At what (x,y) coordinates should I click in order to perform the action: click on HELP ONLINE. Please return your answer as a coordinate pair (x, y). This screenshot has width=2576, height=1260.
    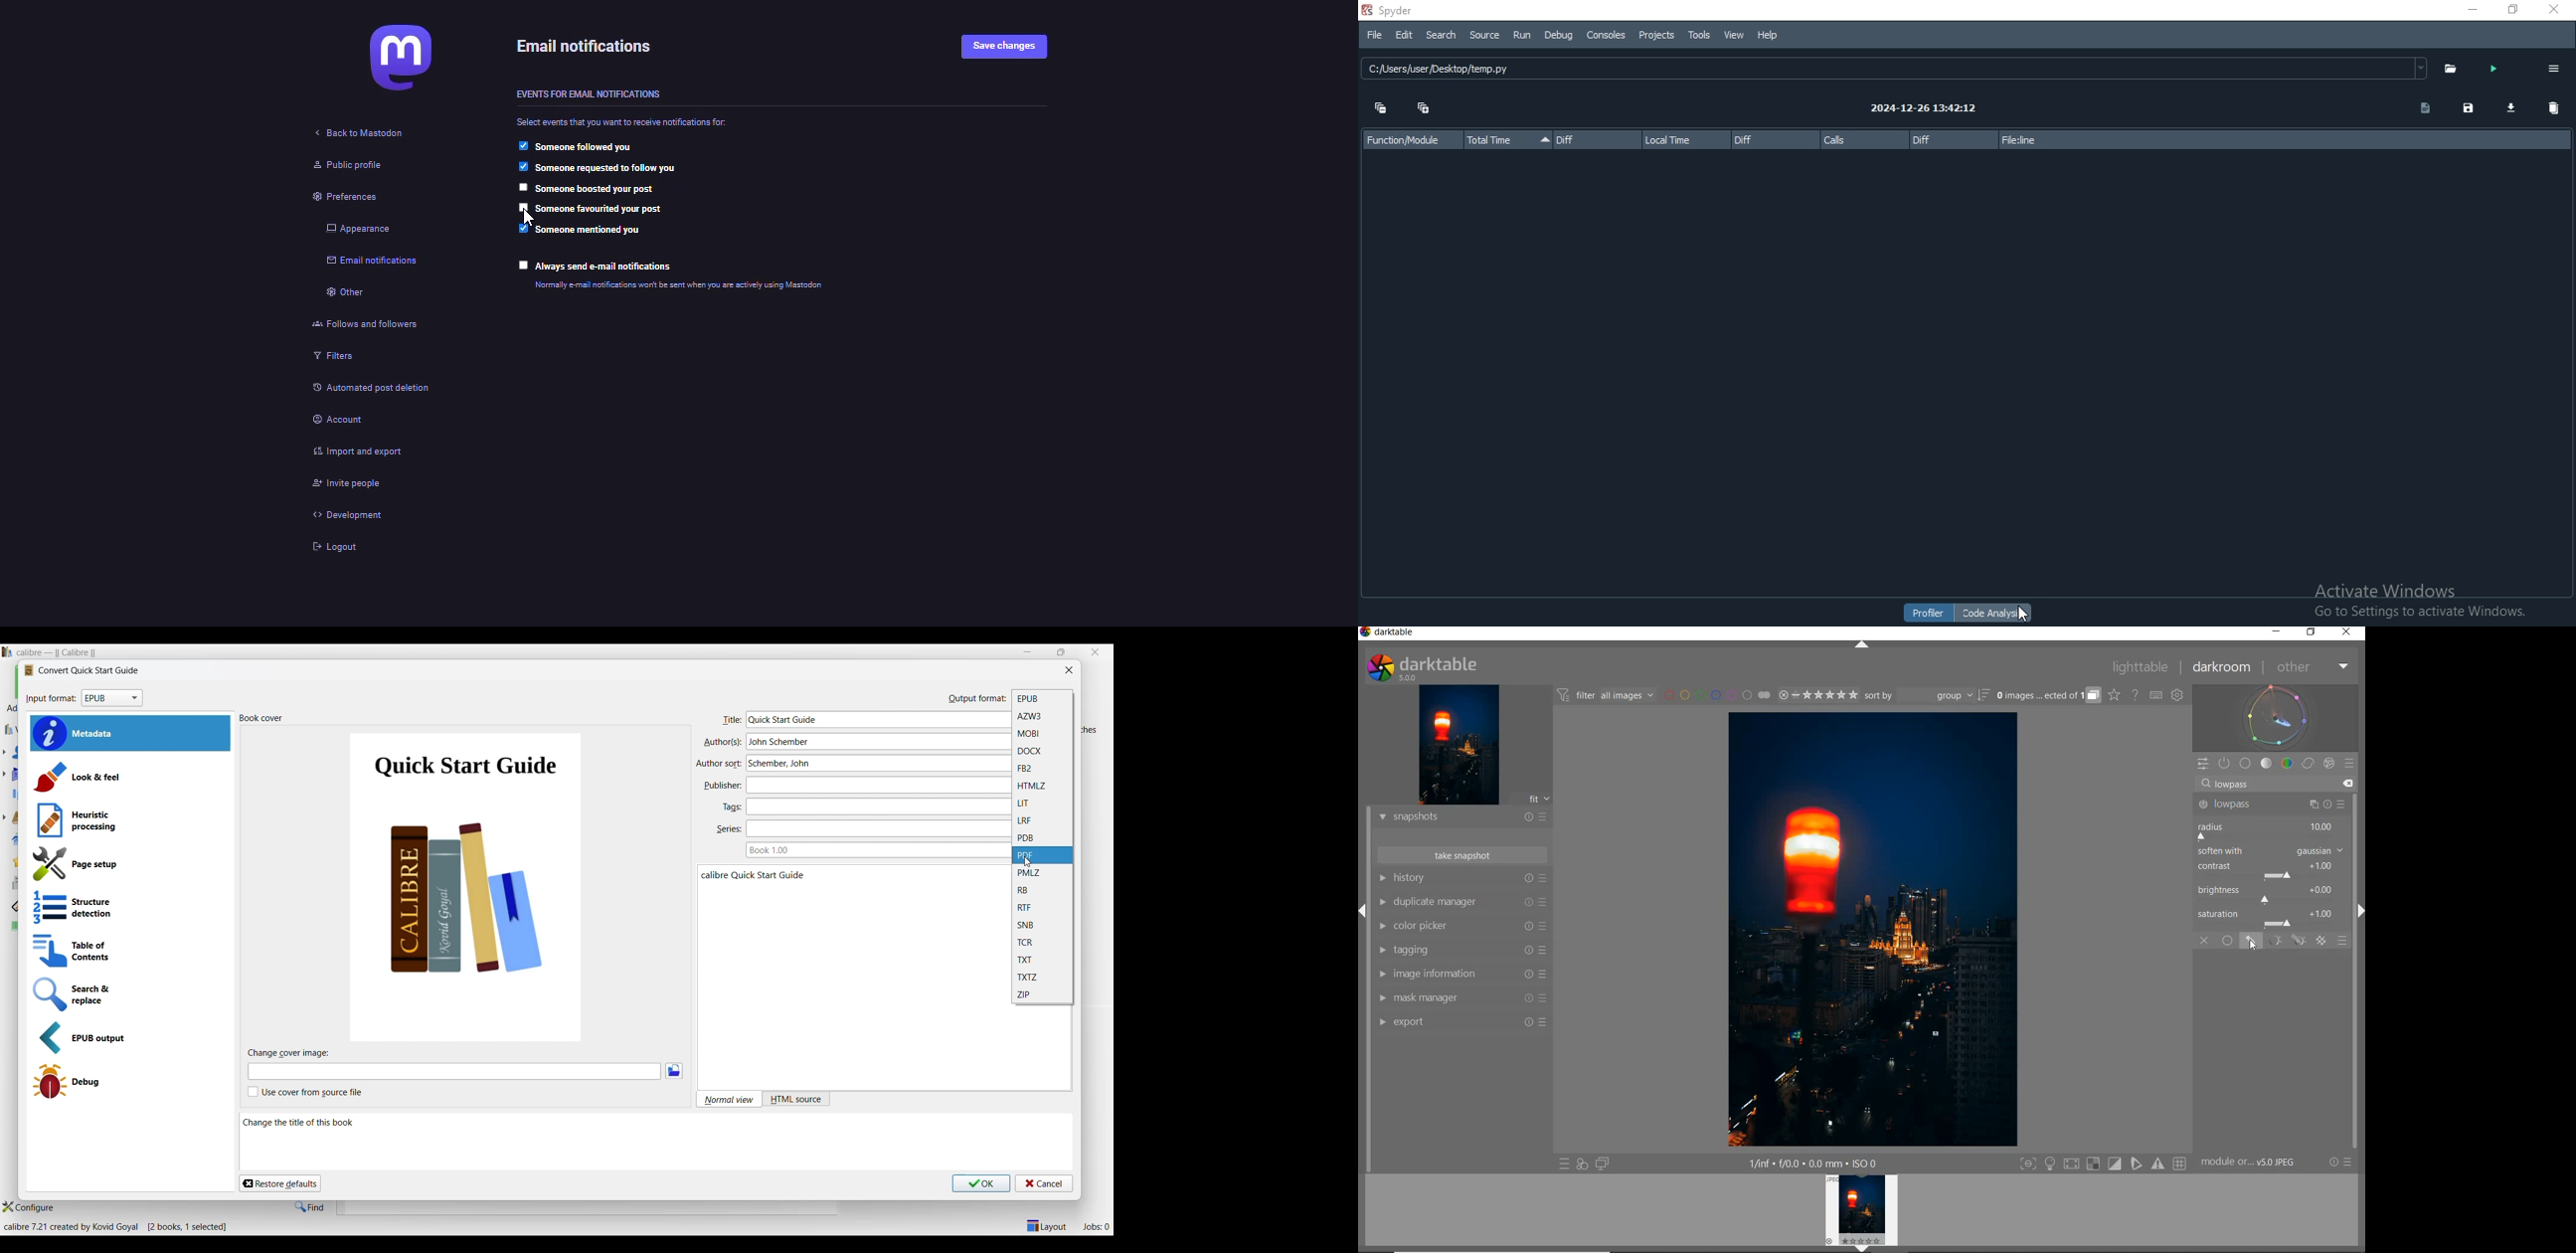
    Looking at the image, I should click on (2135, 694).